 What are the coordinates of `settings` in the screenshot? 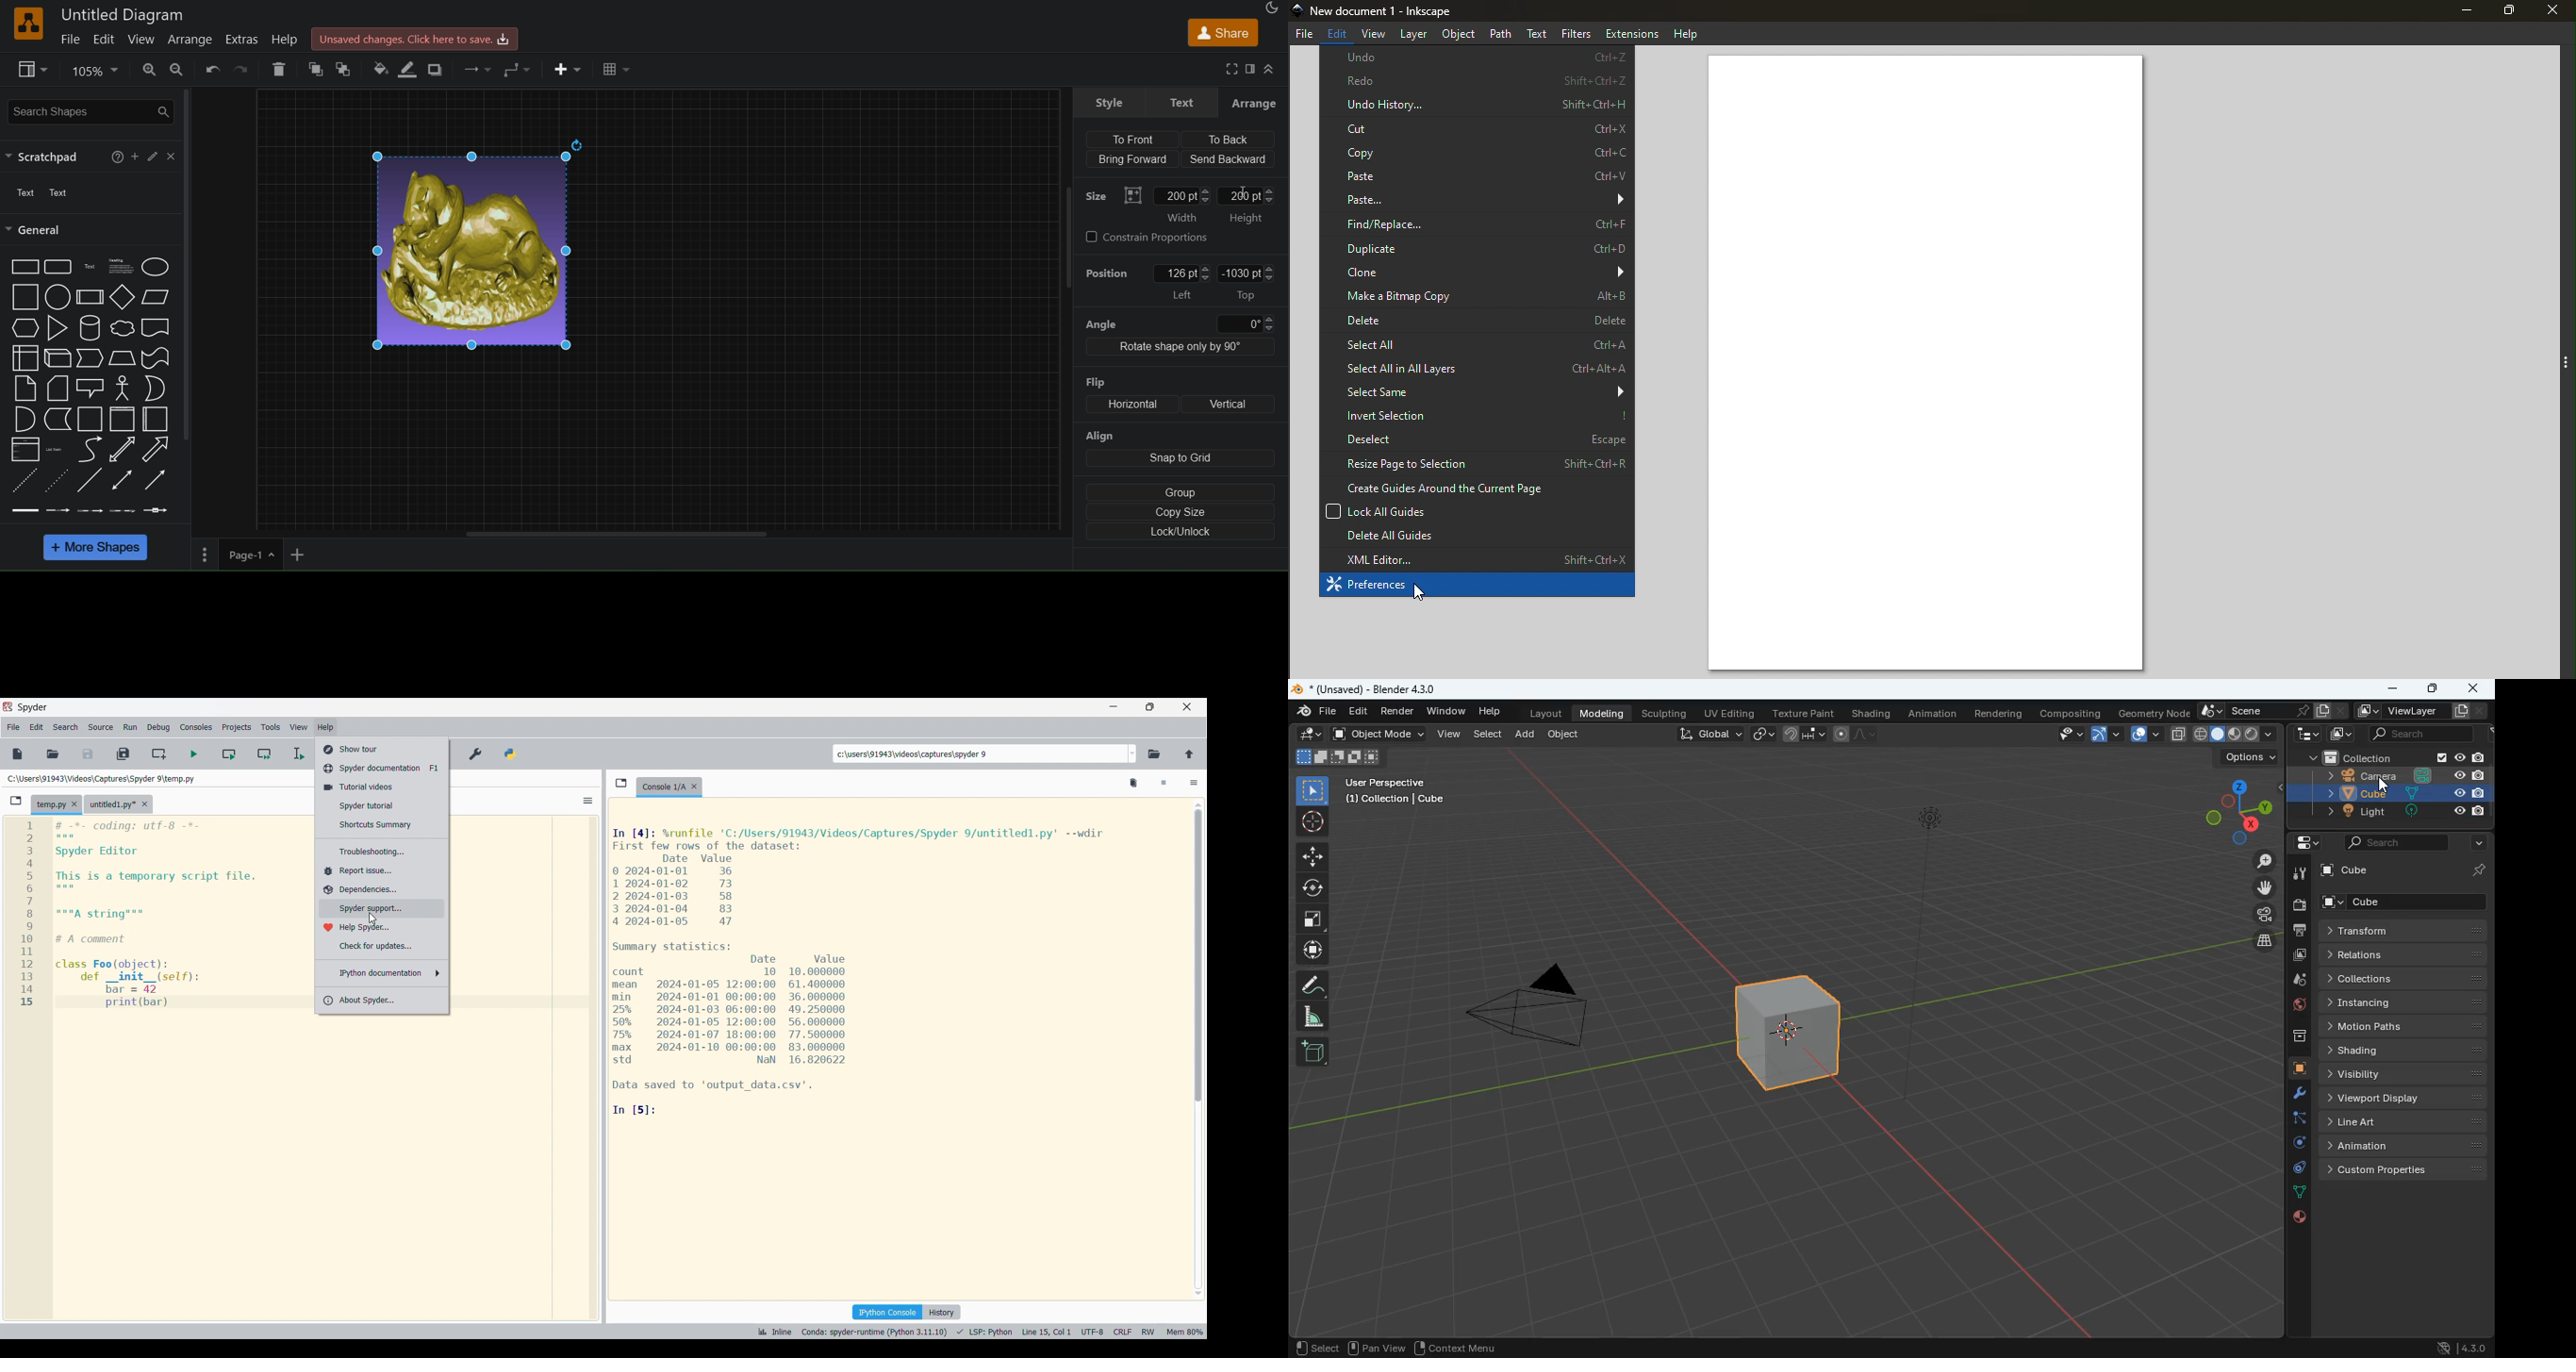 It's located at (2292, 1094).